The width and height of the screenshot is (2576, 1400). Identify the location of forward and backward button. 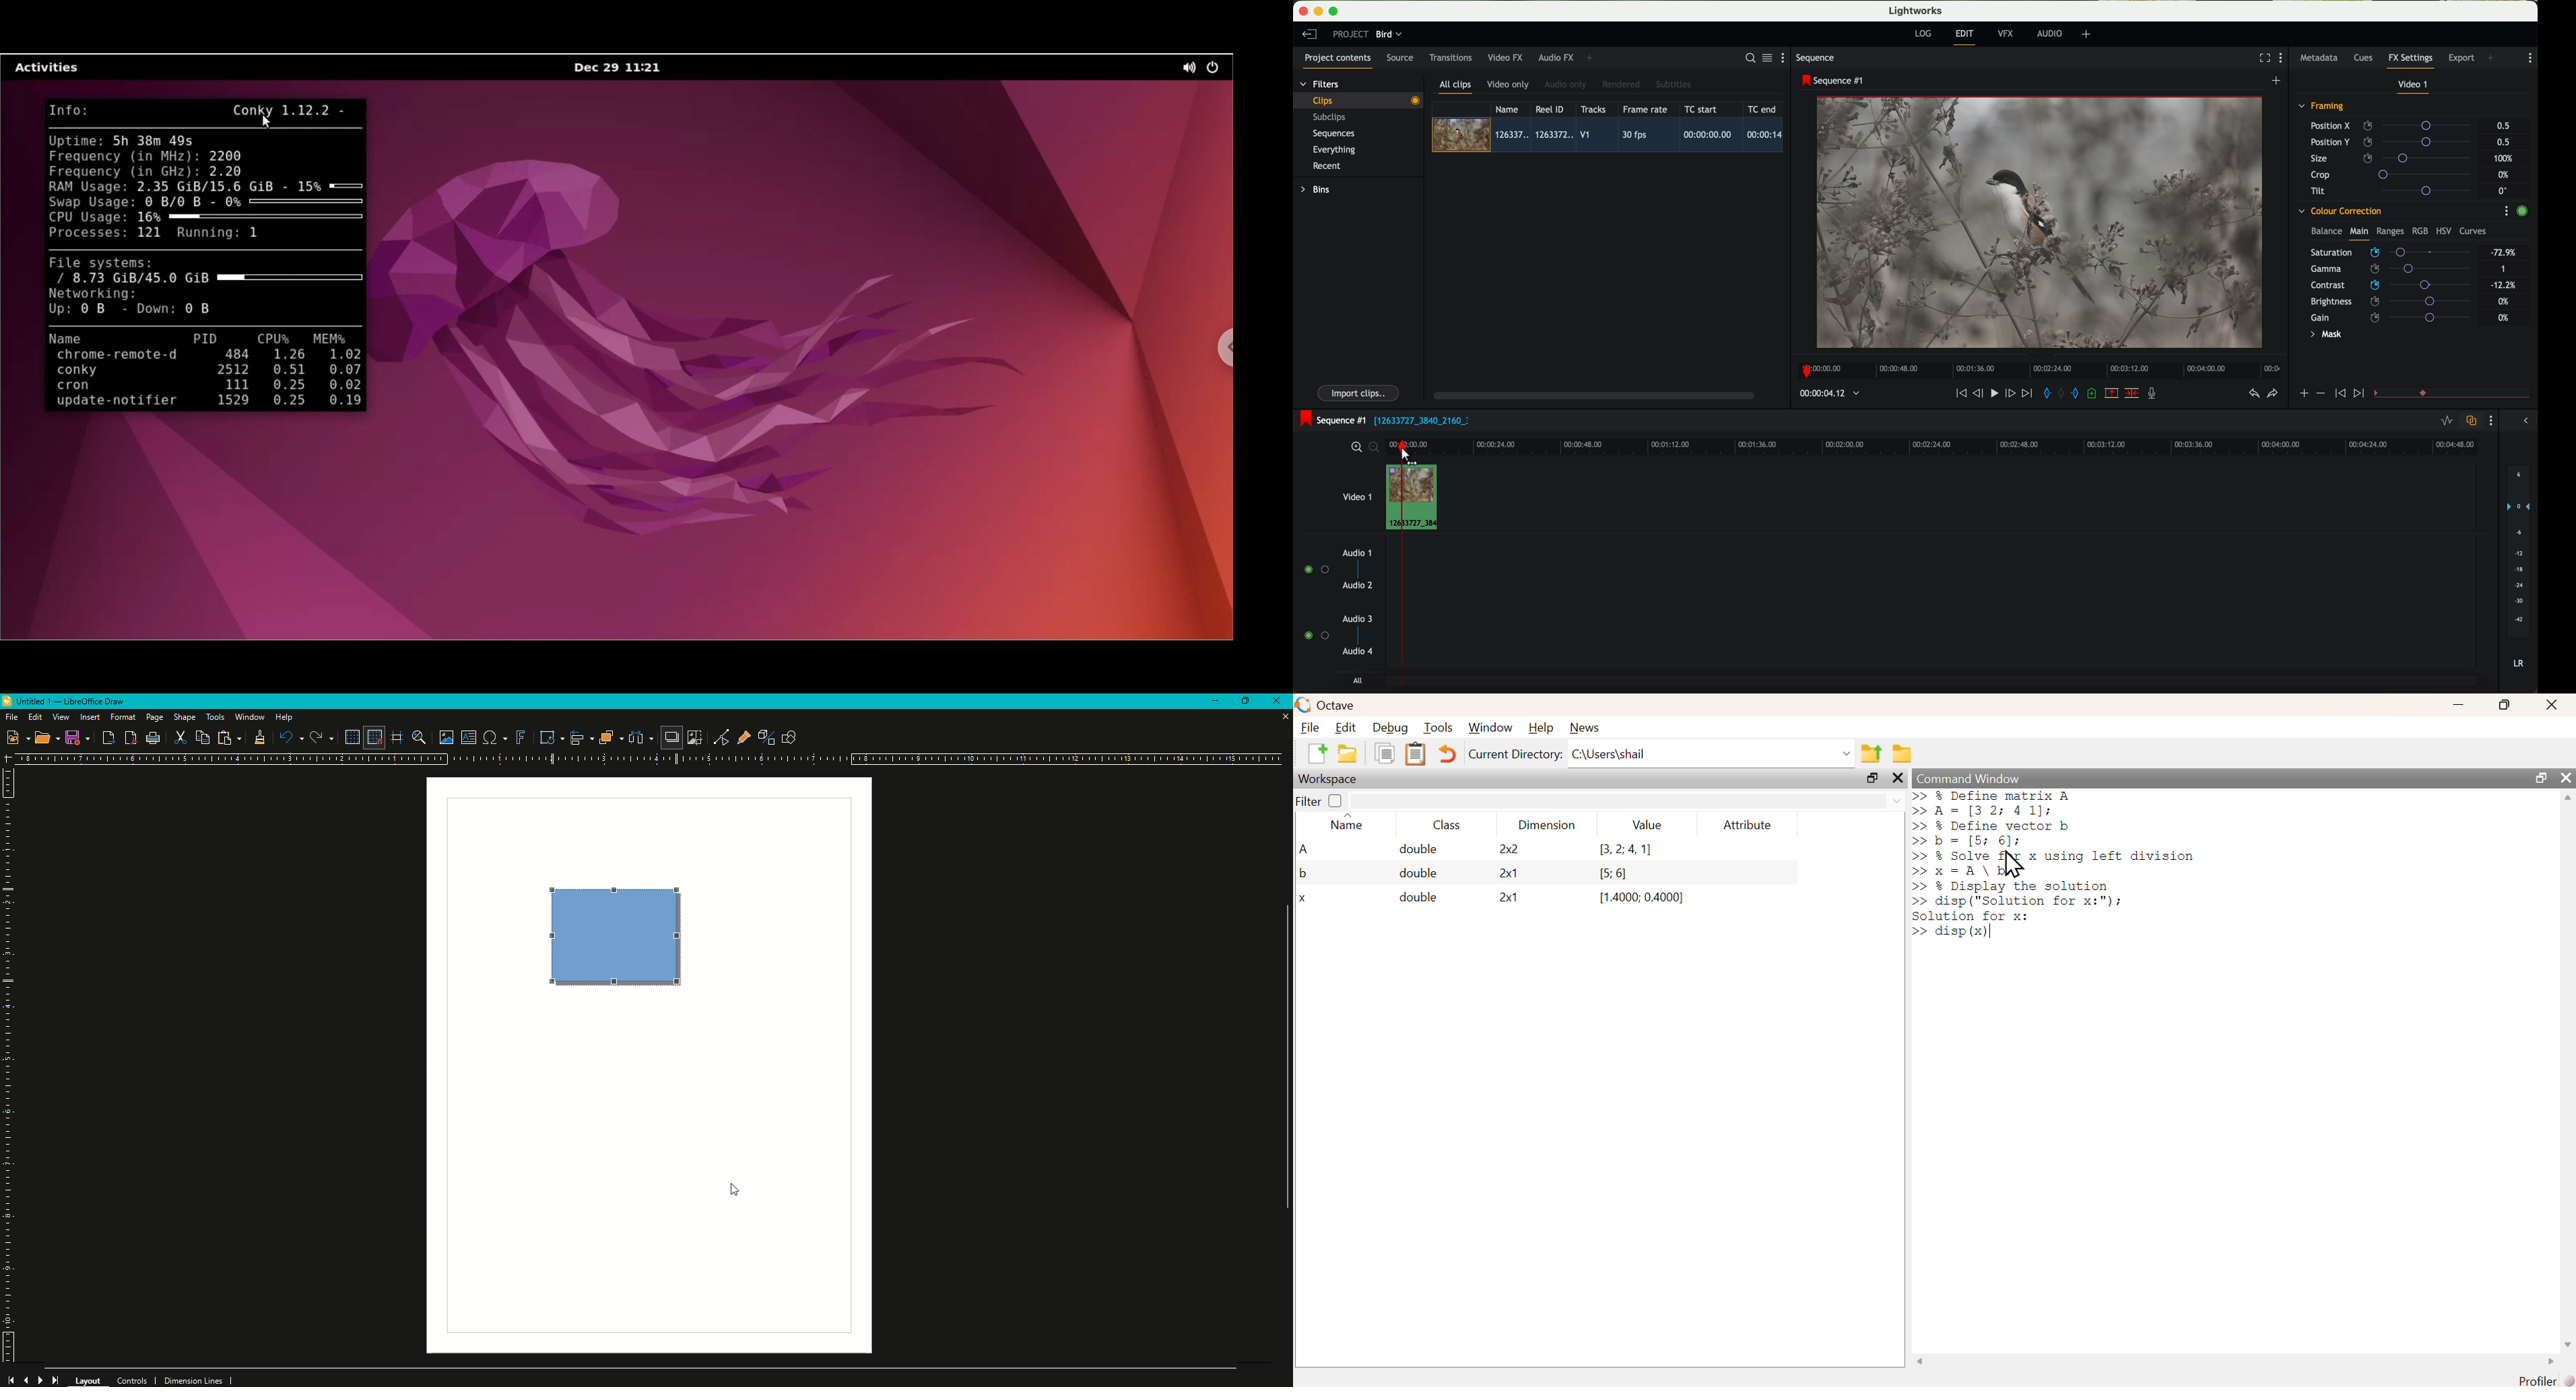
(34, 1378).